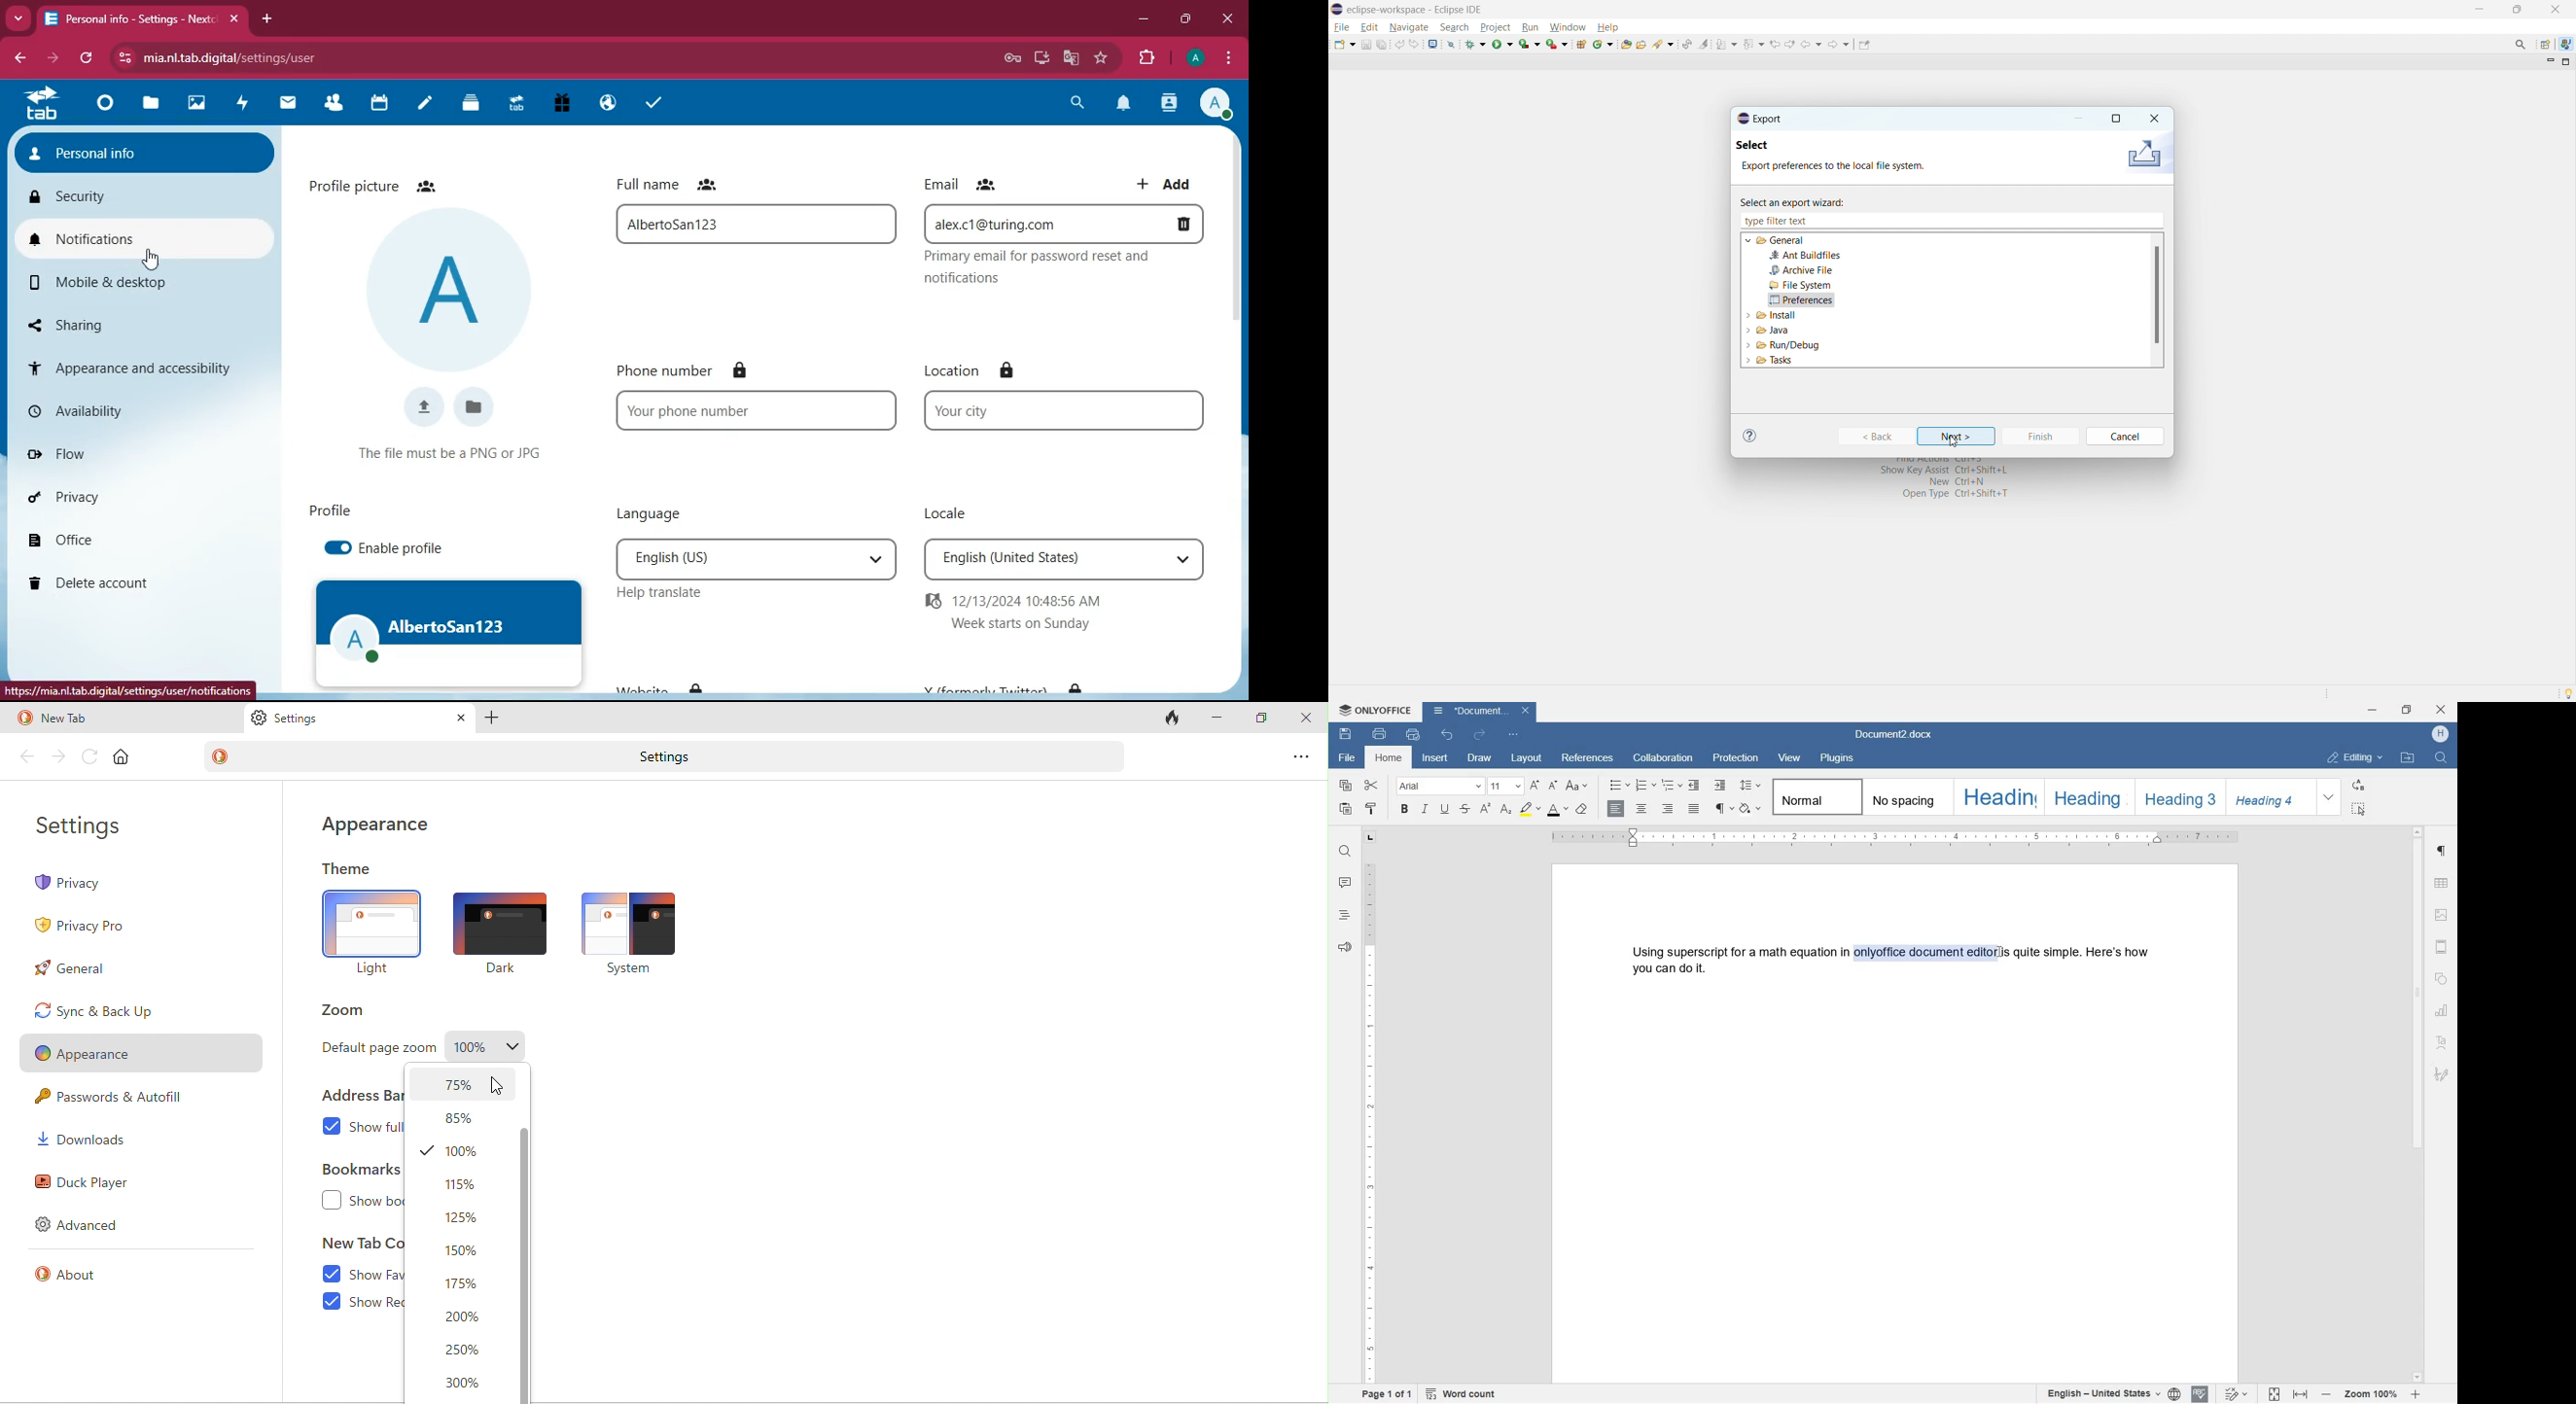 This screenshot has height=1428, width=2576. I want to click on 125%, so click(458, 1216).